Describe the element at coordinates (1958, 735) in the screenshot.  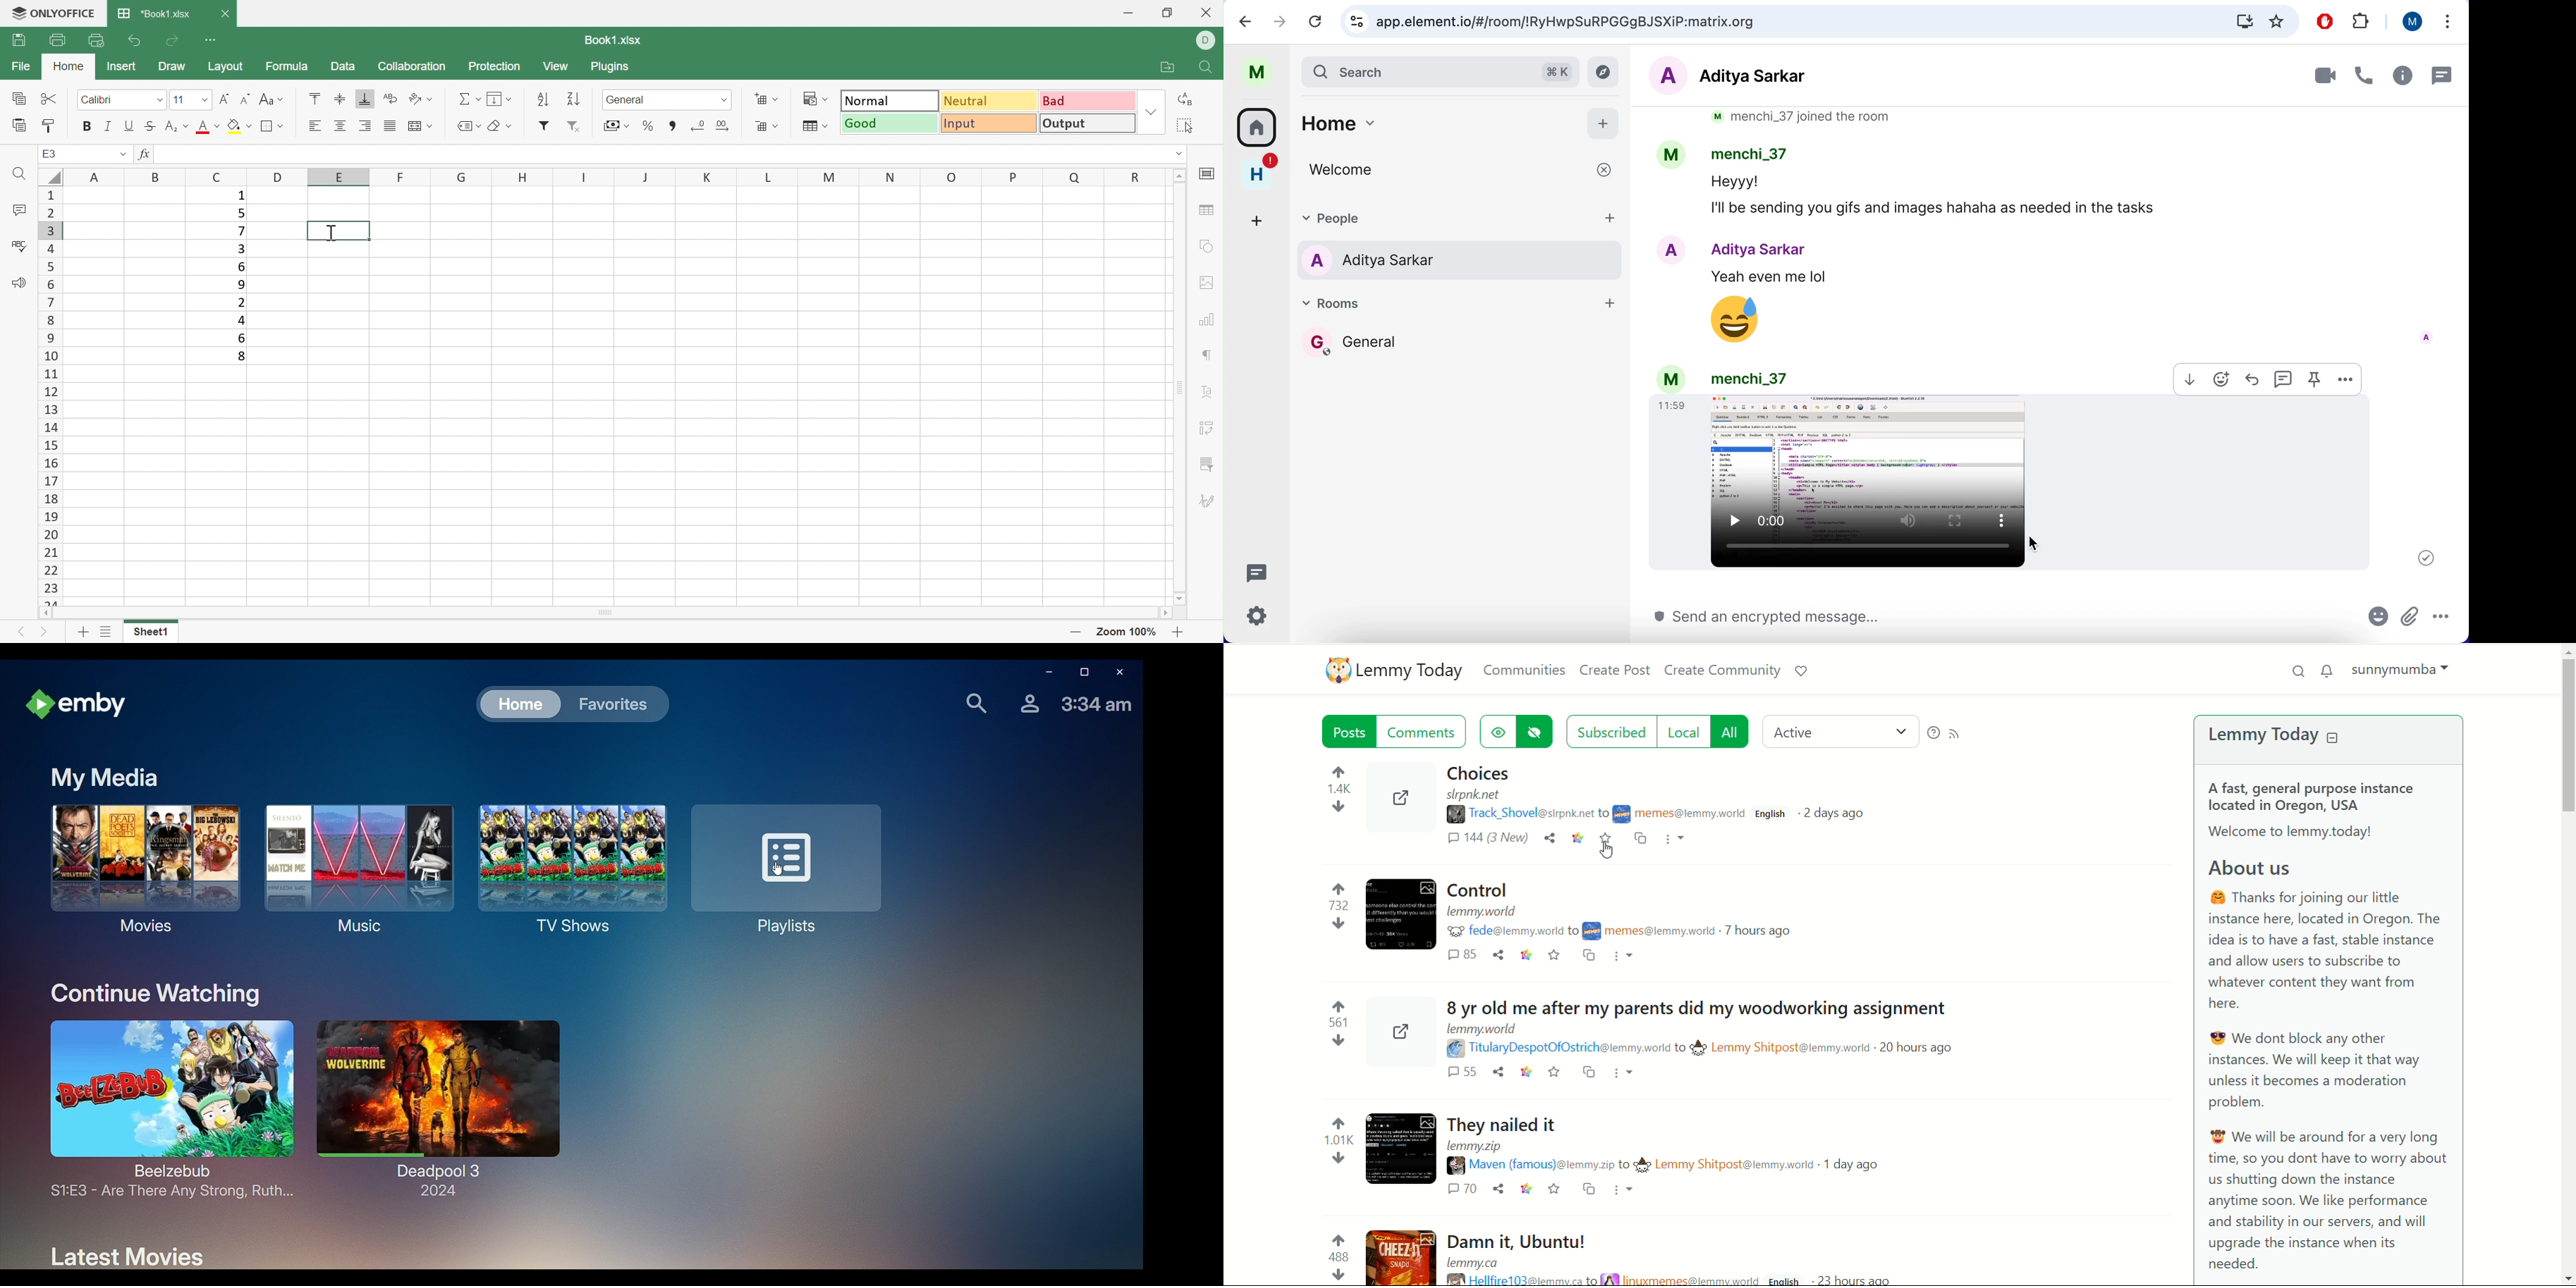
I see `RSS` at that location.